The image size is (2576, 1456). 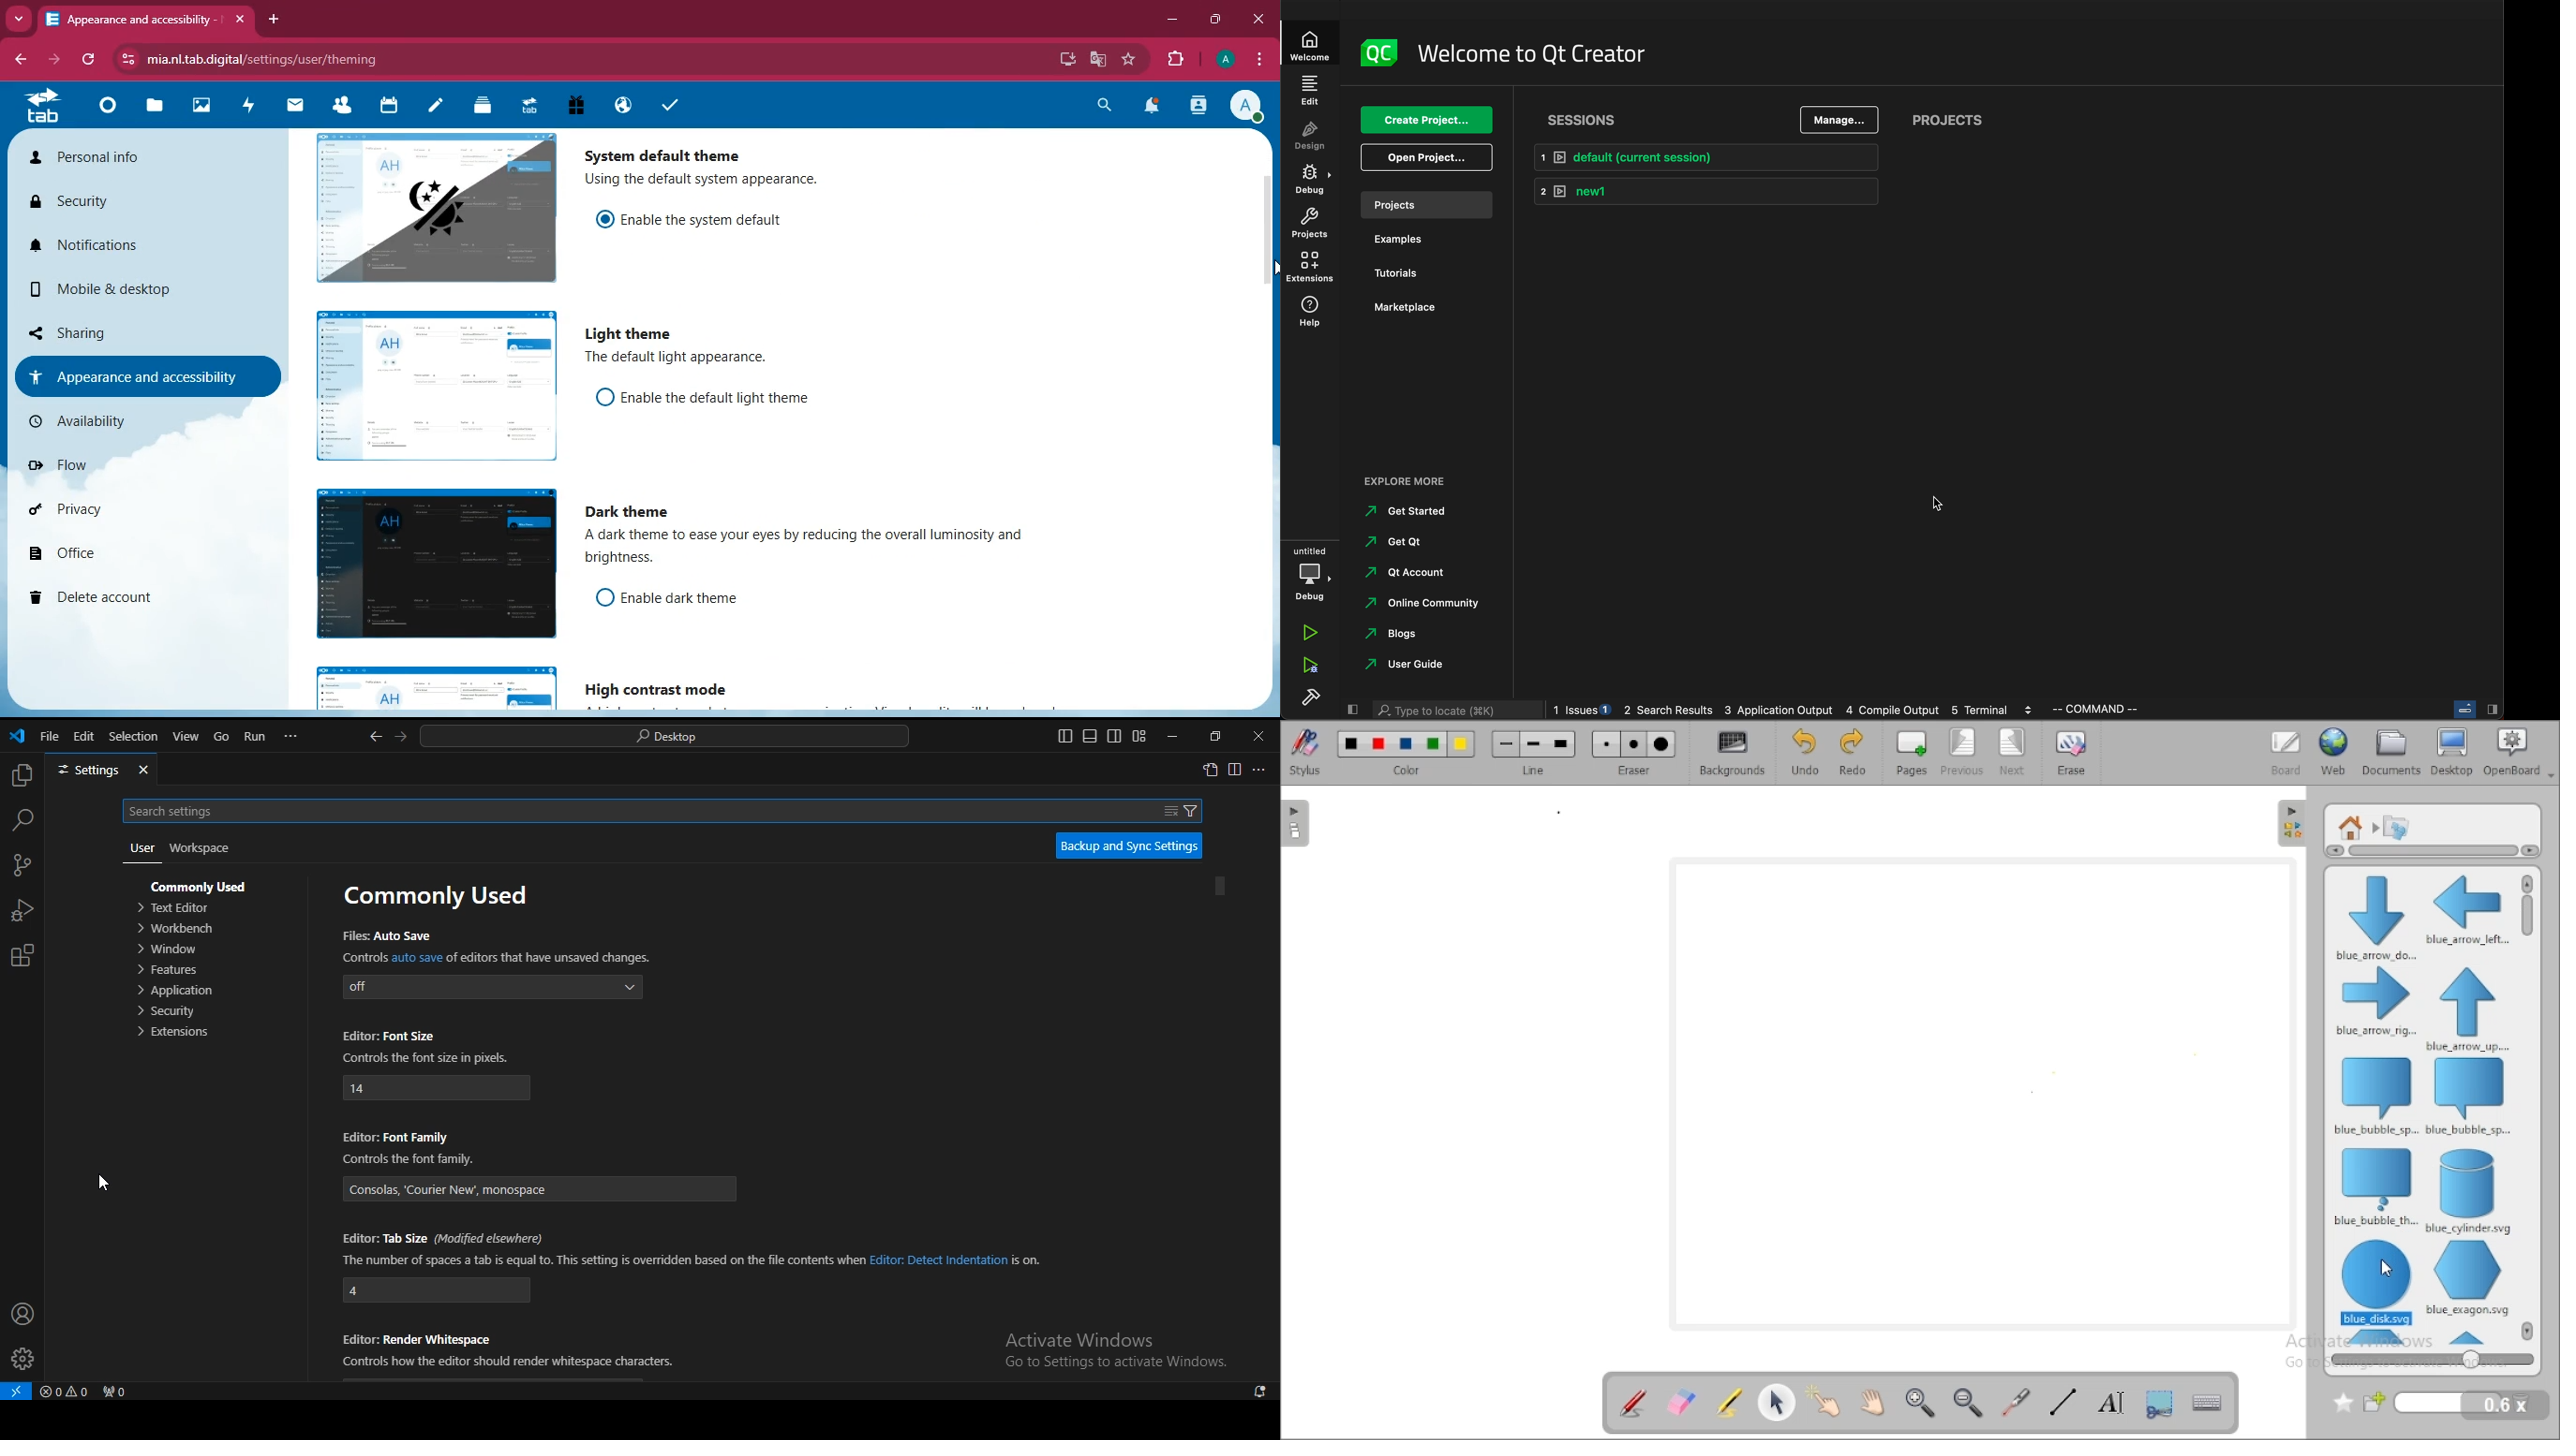 I want to click on delete account, so click(x=118, y=600).